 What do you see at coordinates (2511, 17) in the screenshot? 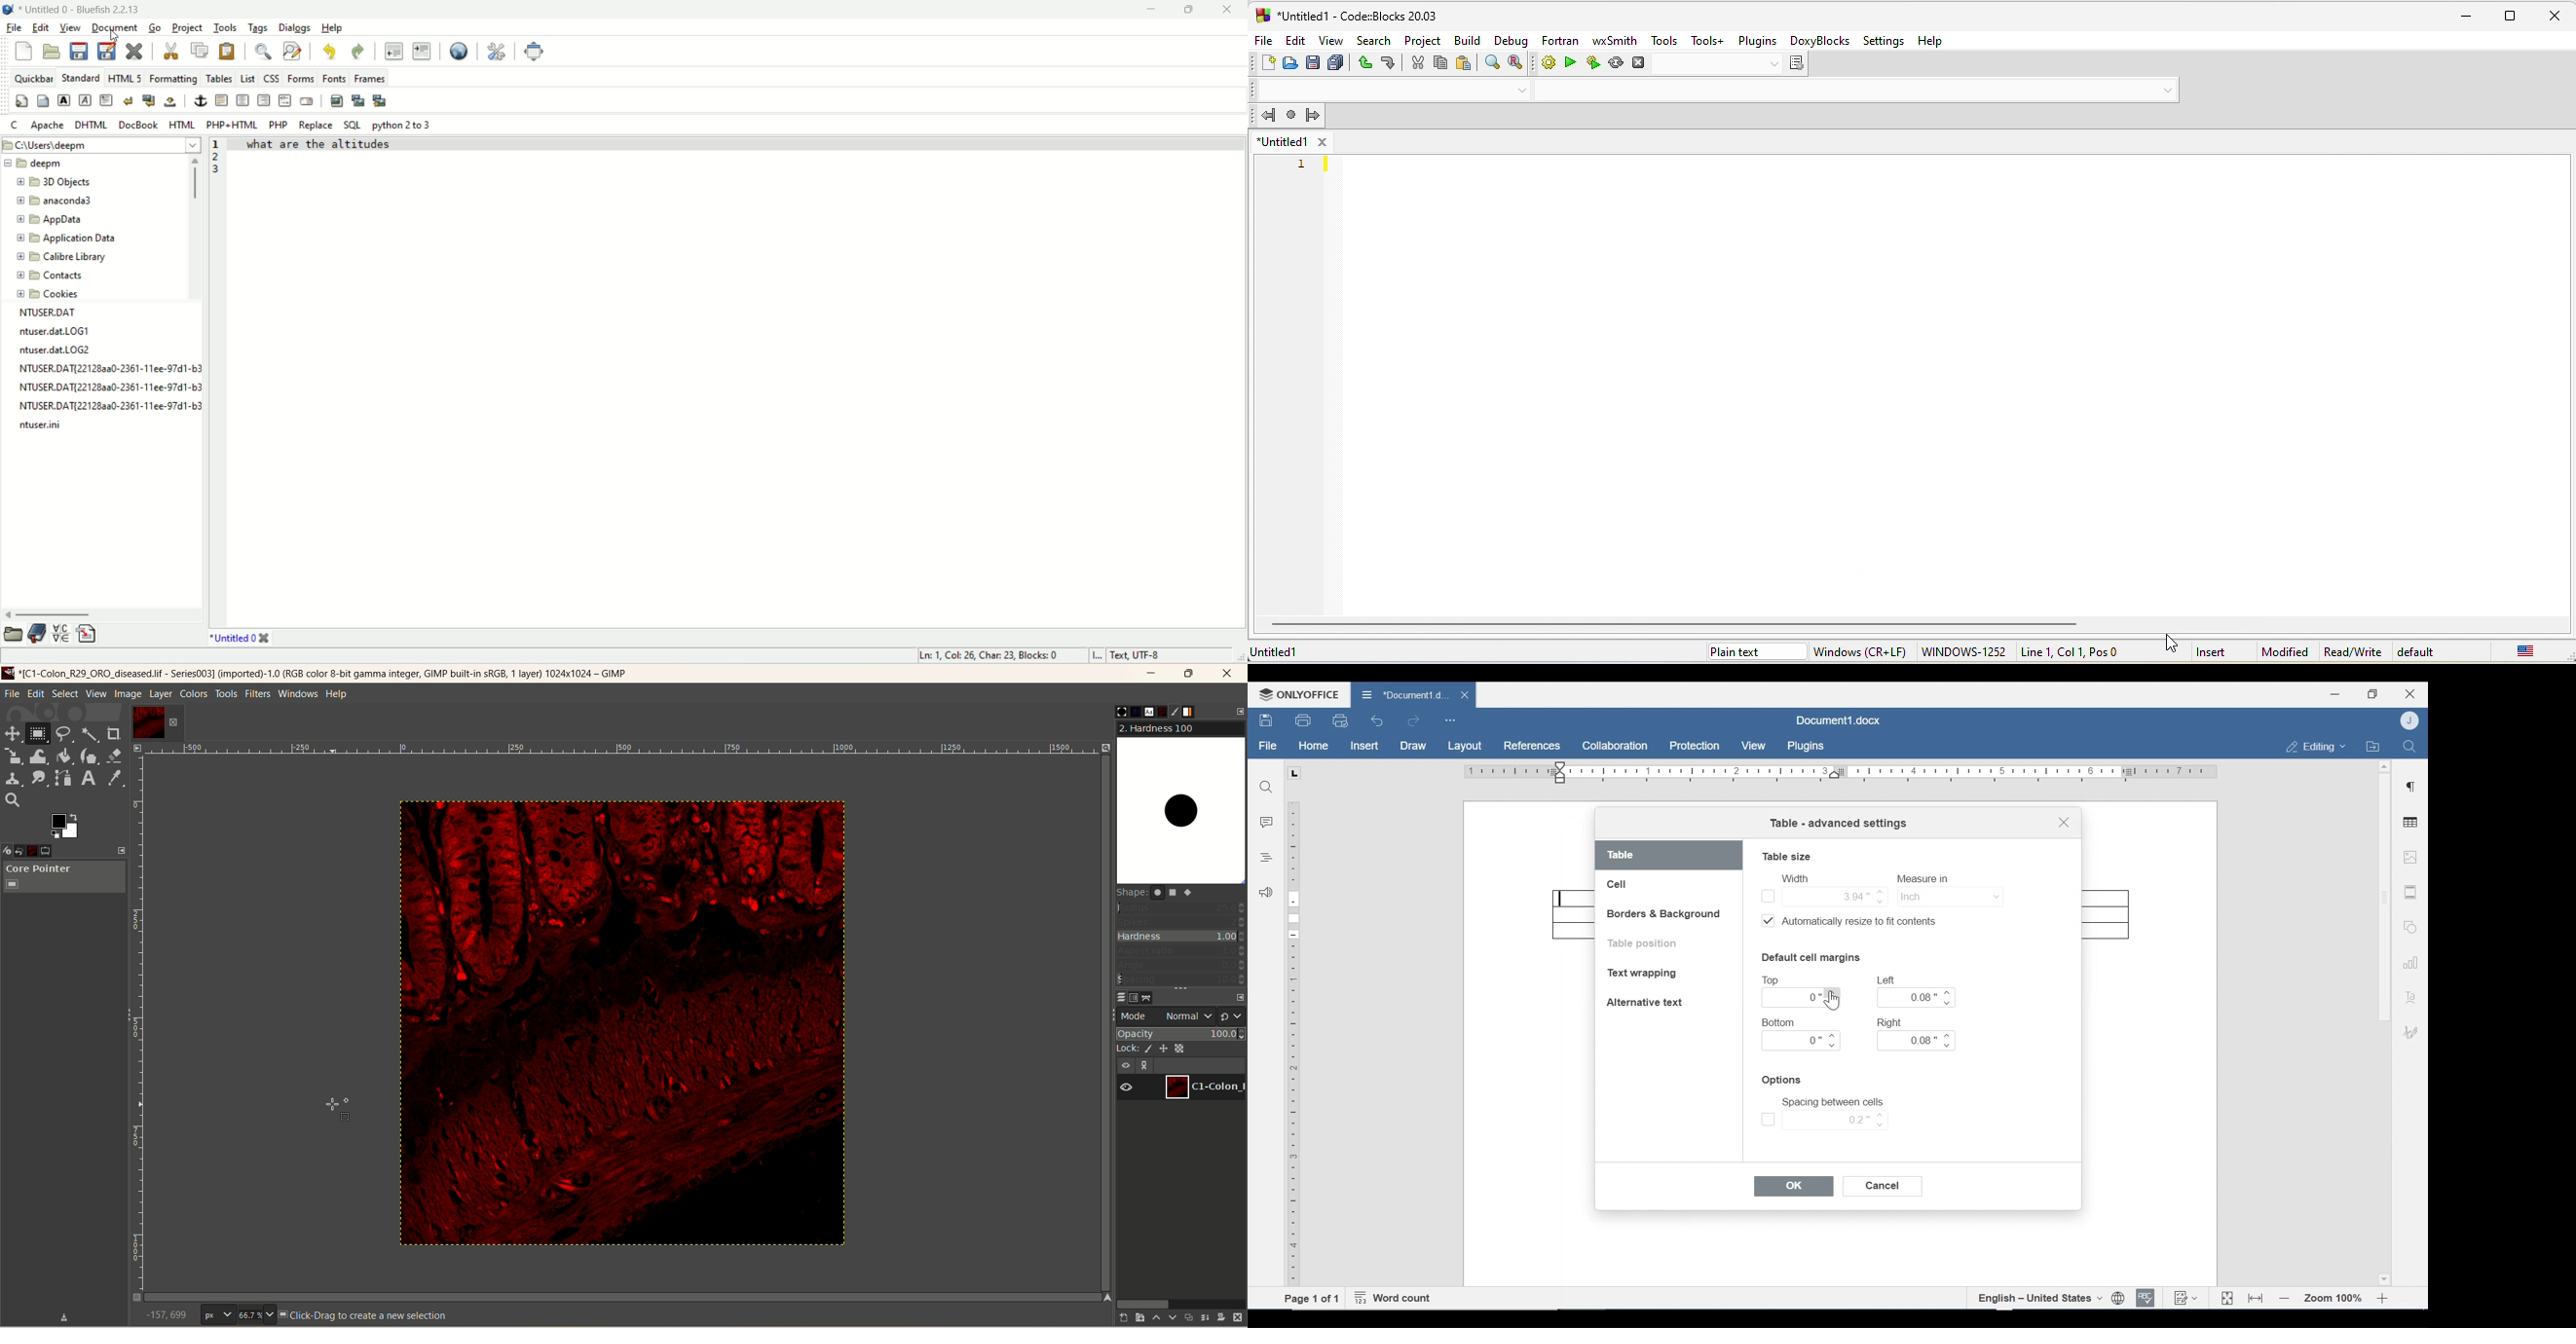
I see `maximize` at bounding box center [2511, 17].